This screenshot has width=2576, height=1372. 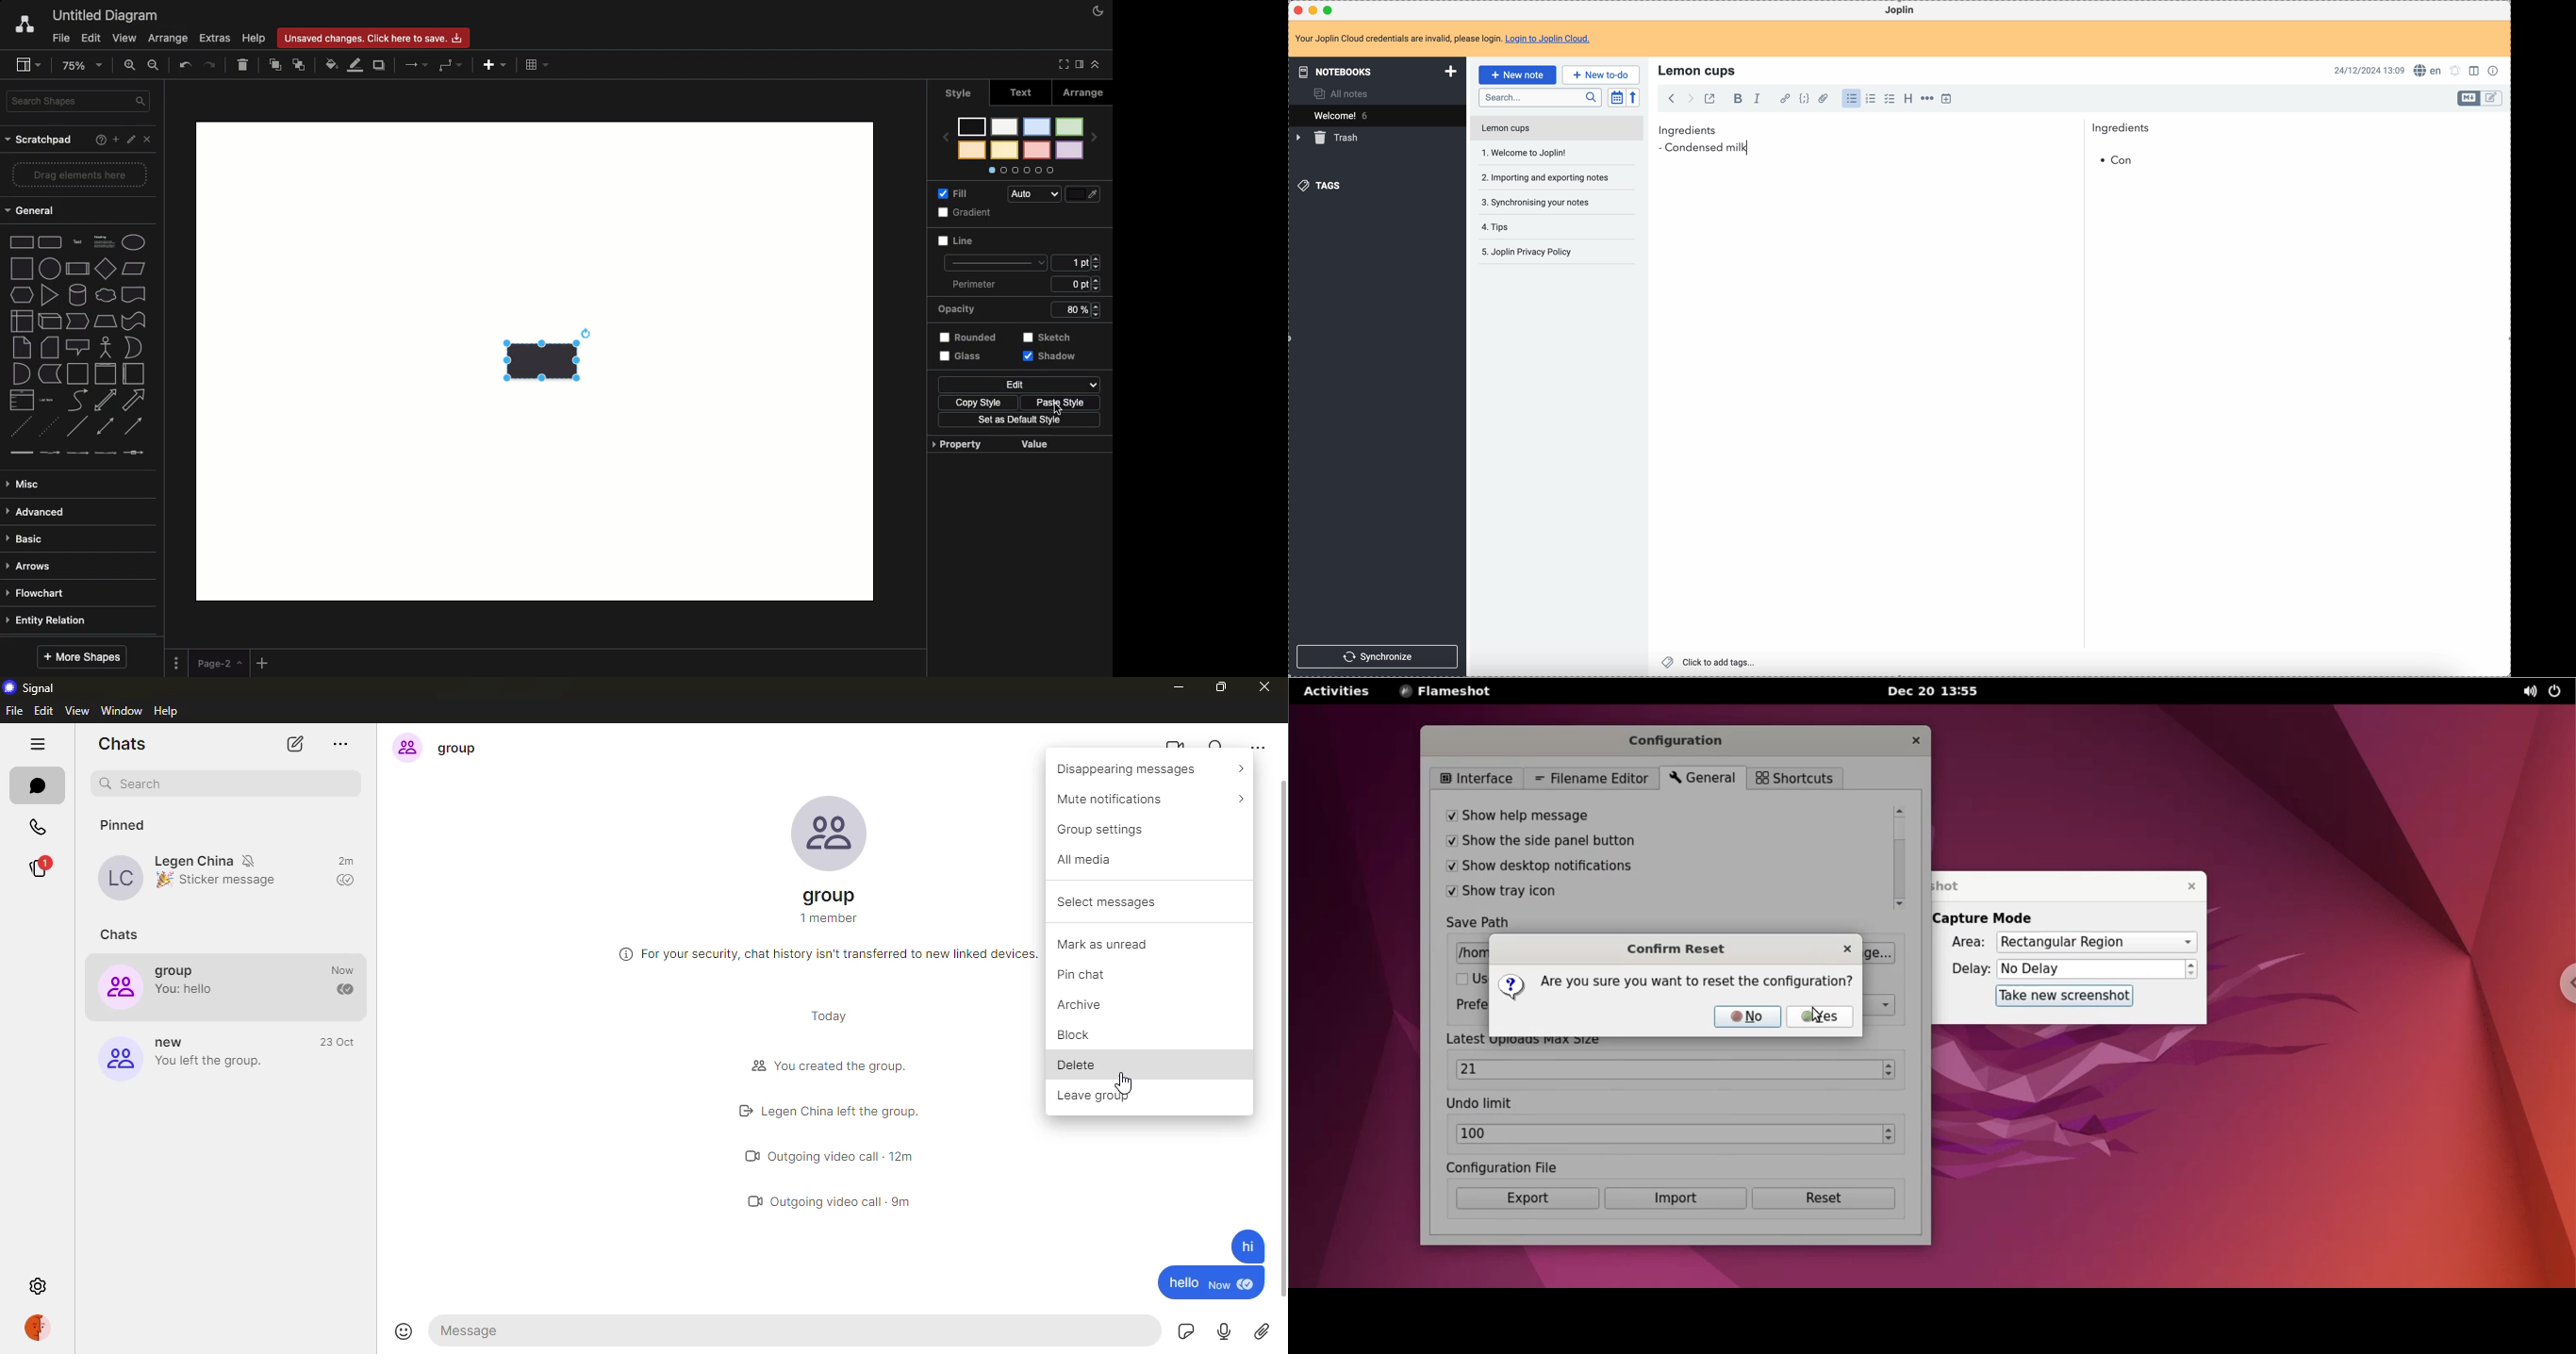 What do you see at coordinates (405, 1331) in the screenshot?
I see `emoji` at bounding box center [405, 1331].